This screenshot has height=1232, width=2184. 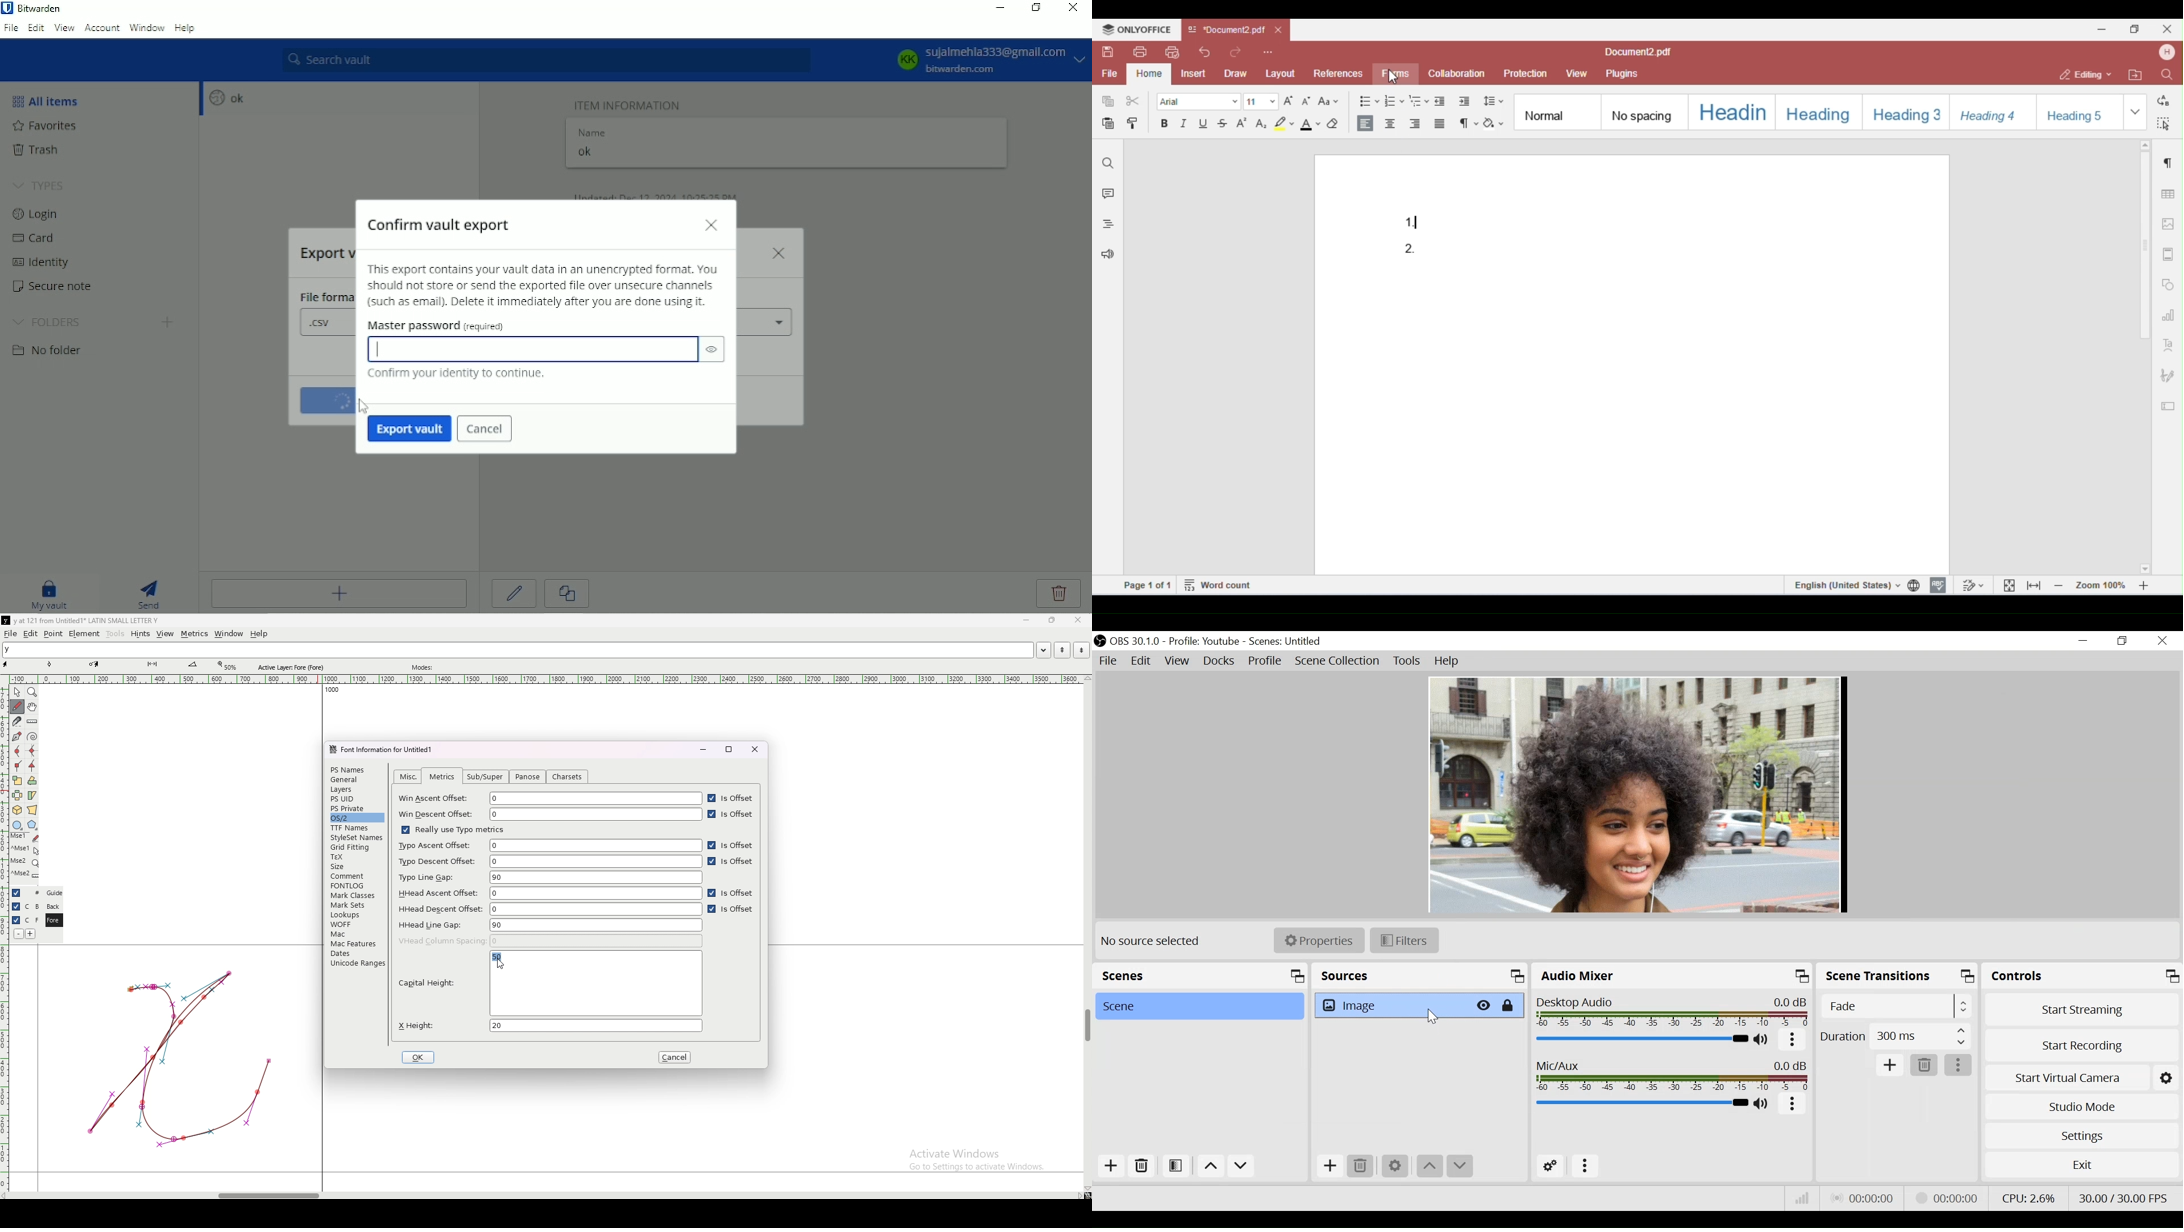 What do you see at coordinates (515, 593) in the screenshot?
I see `Edit` at bounding box center [515, 593].